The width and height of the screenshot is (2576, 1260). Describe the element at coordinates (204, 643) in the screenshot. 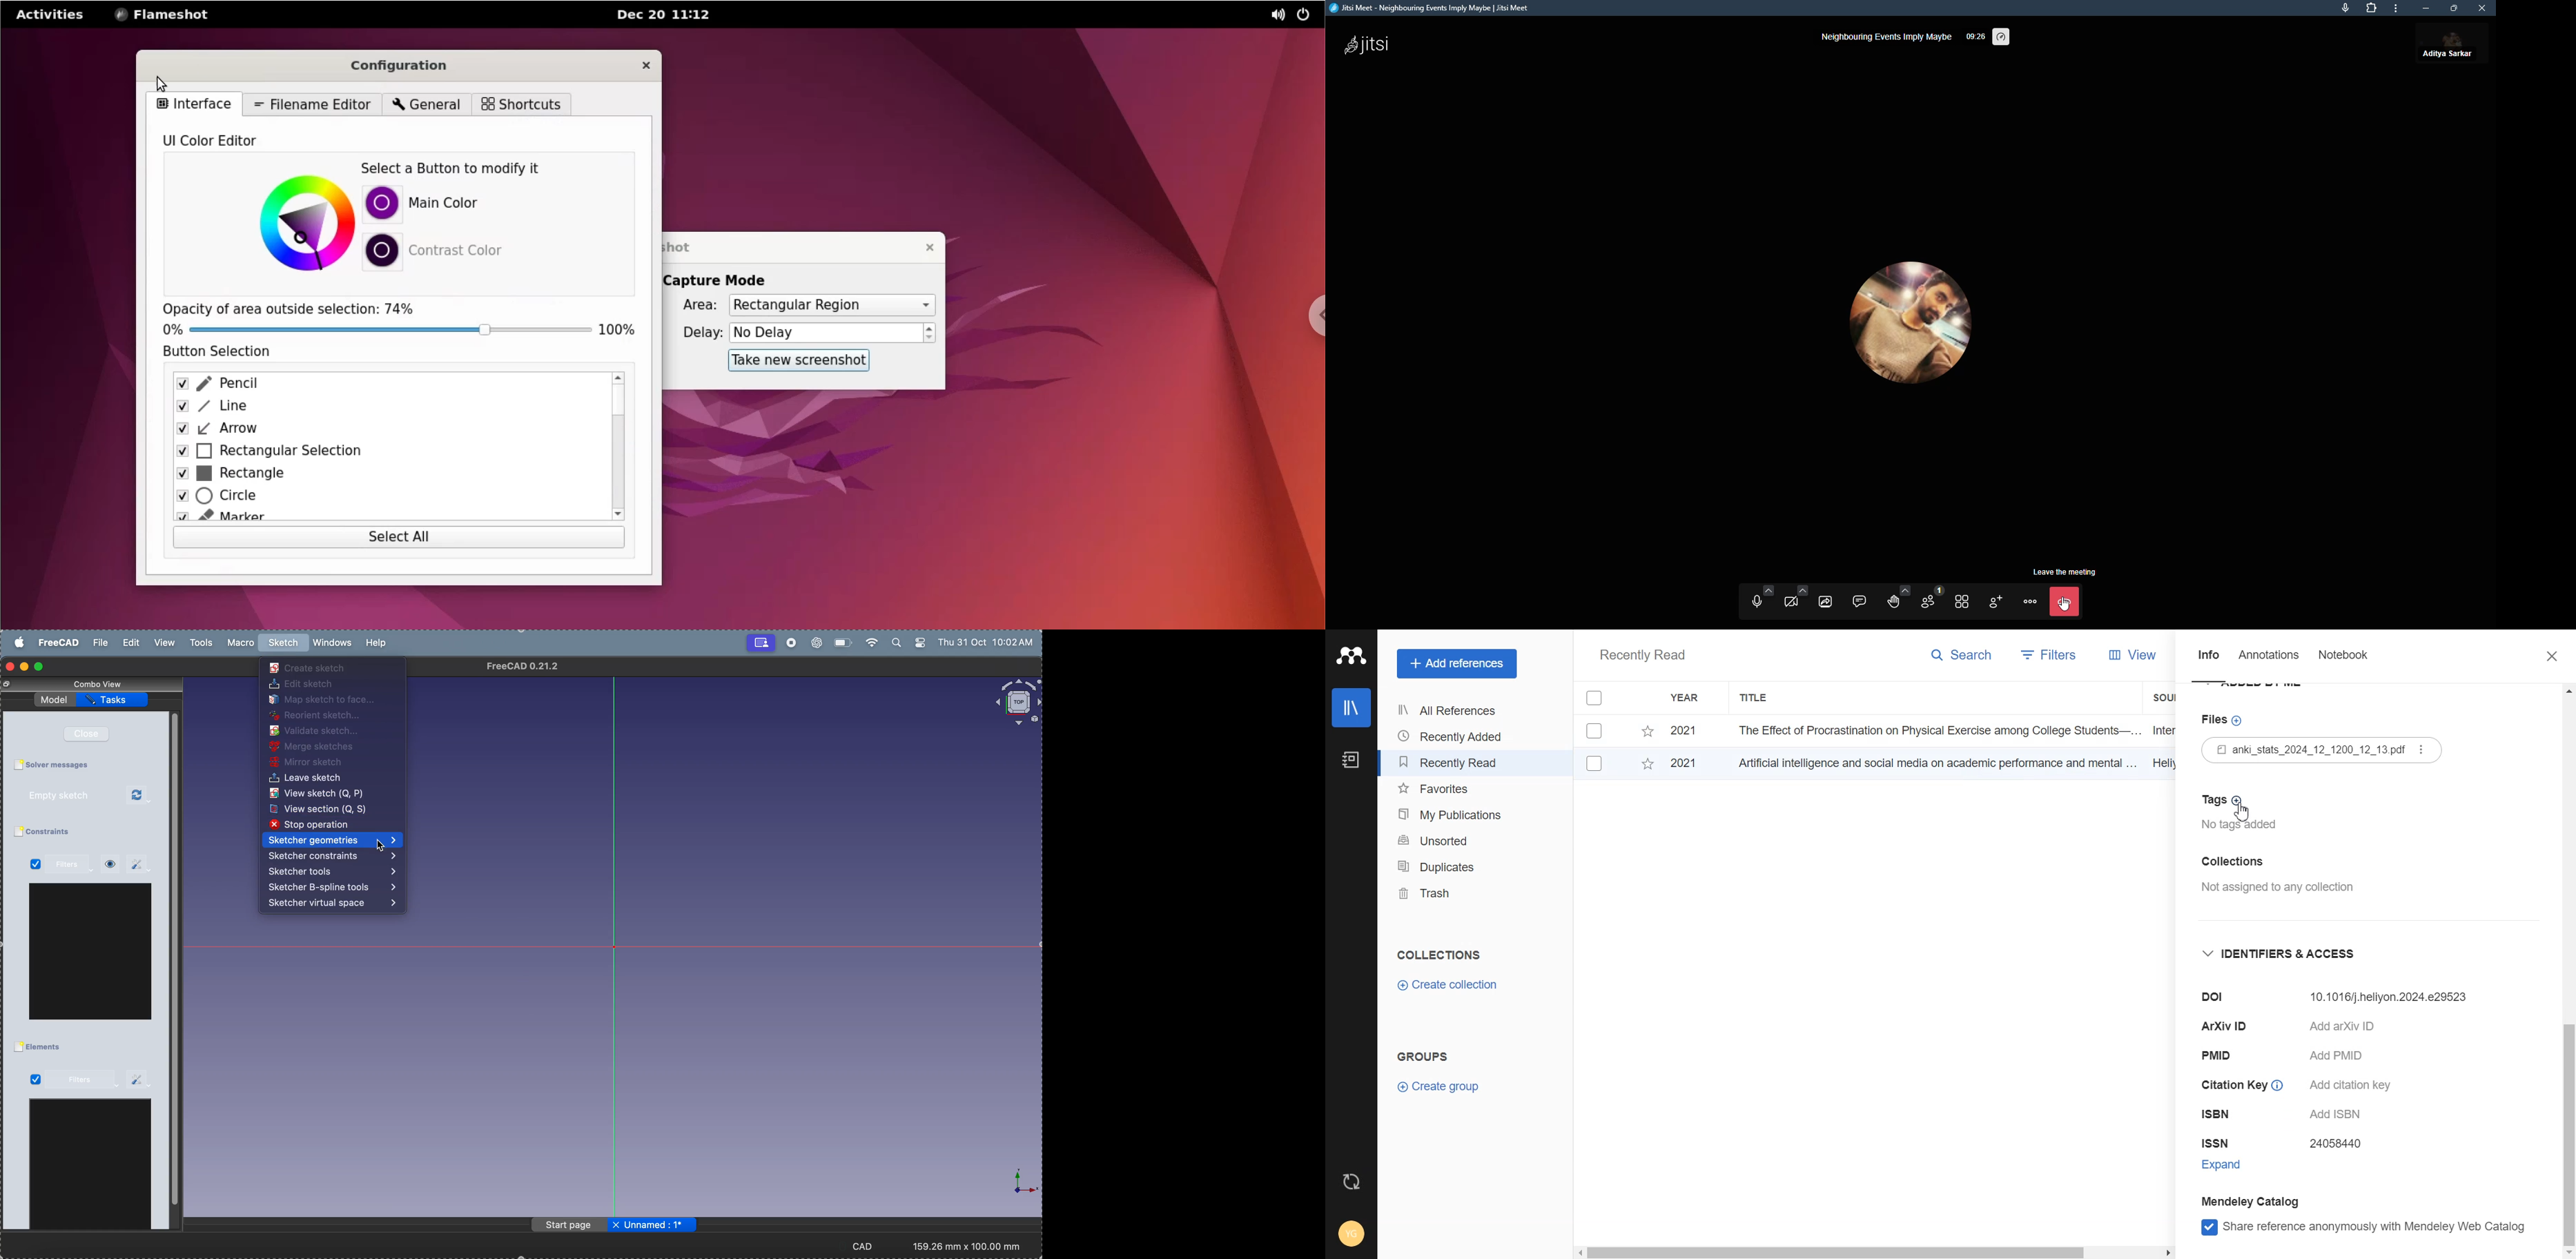

I see `tools` at that location.